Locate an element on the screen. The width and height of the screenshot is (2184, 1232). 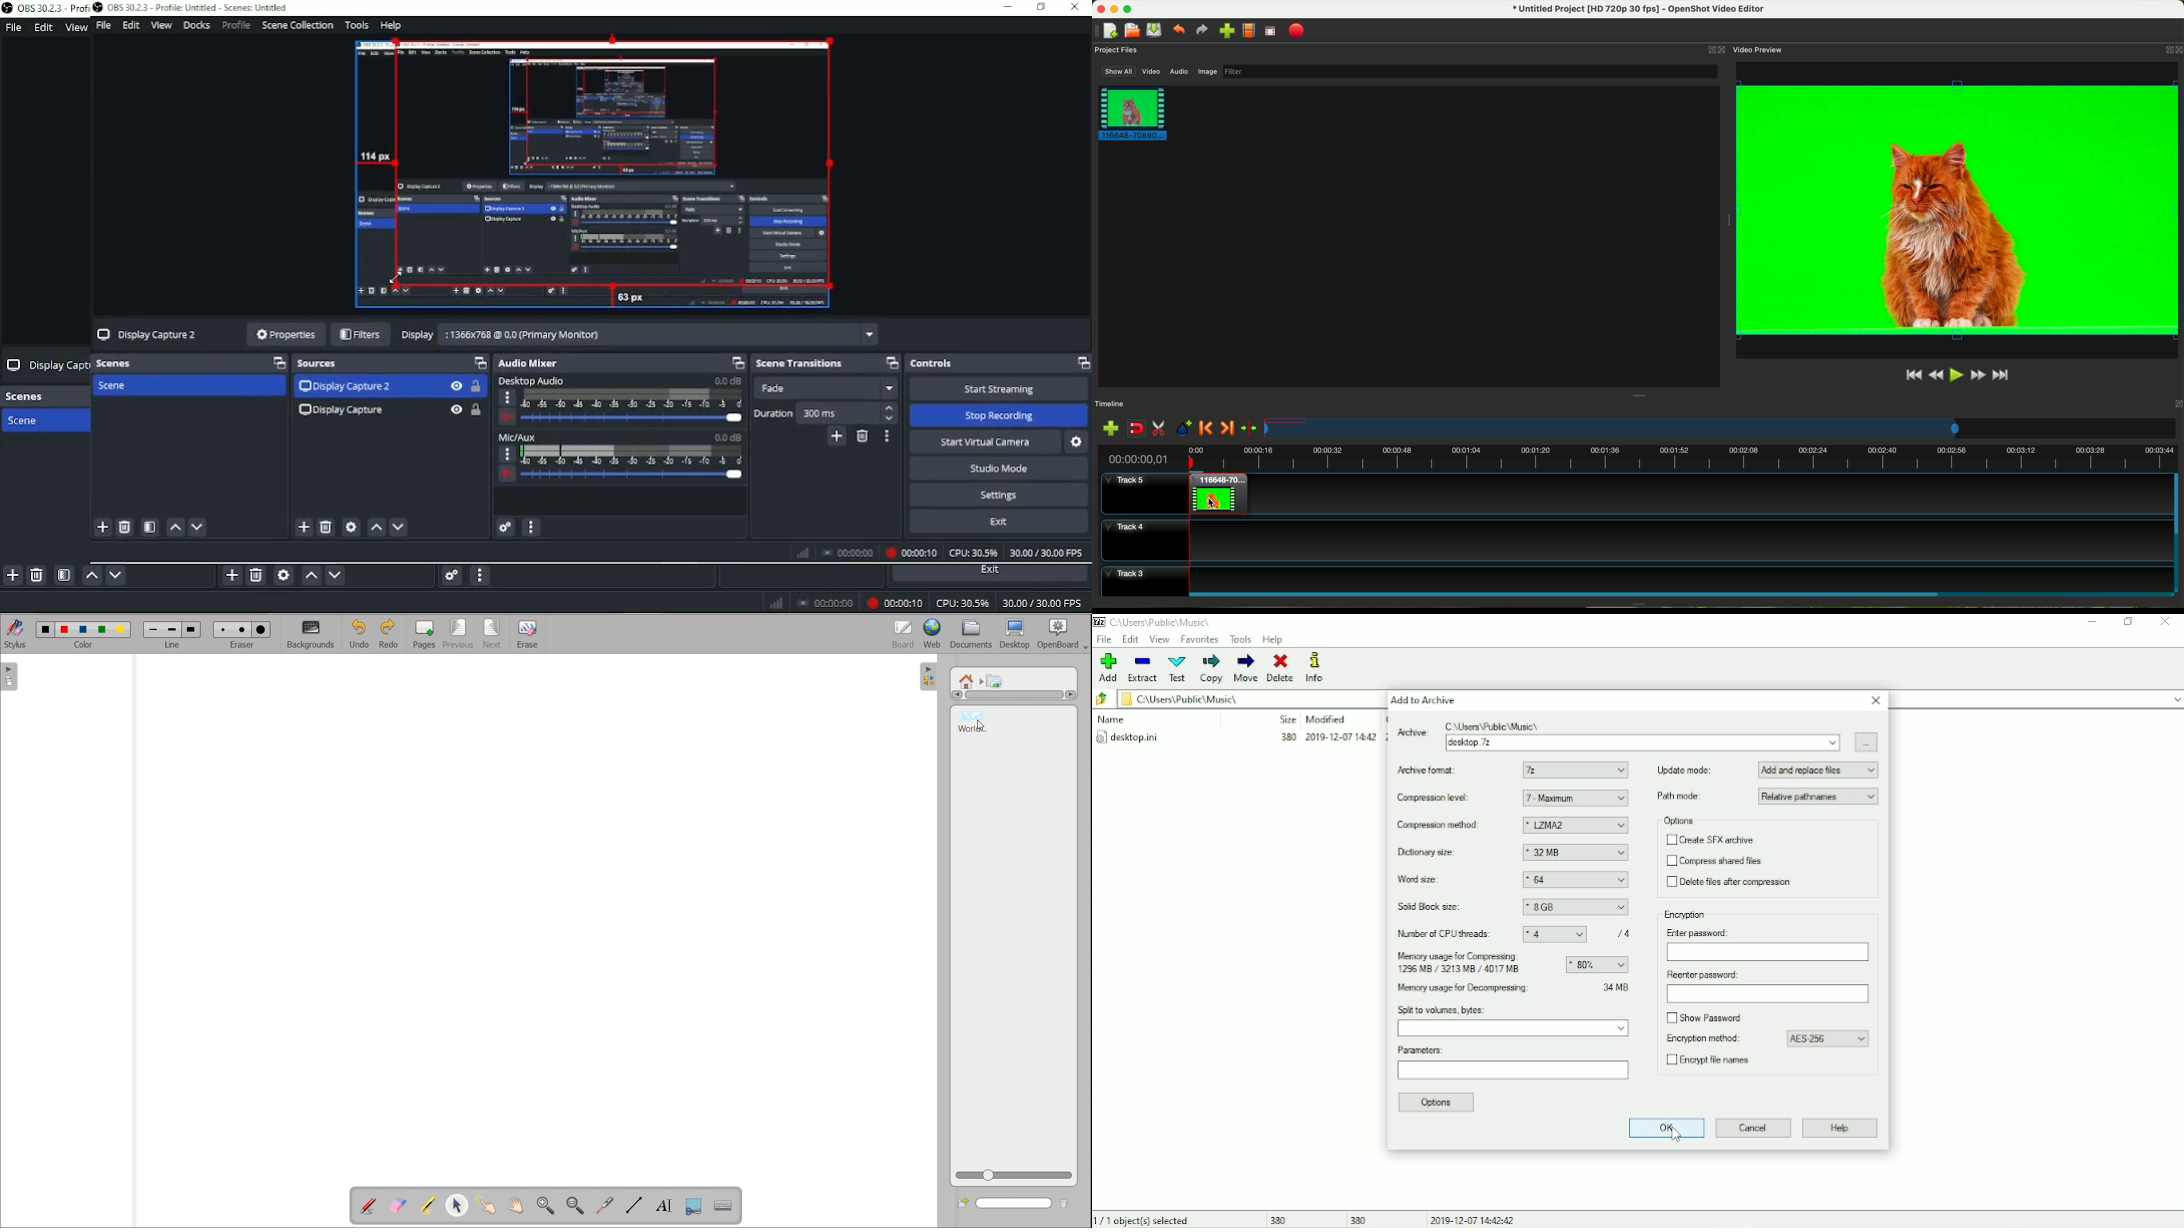
Maximize is located at coordinates (278, 363).